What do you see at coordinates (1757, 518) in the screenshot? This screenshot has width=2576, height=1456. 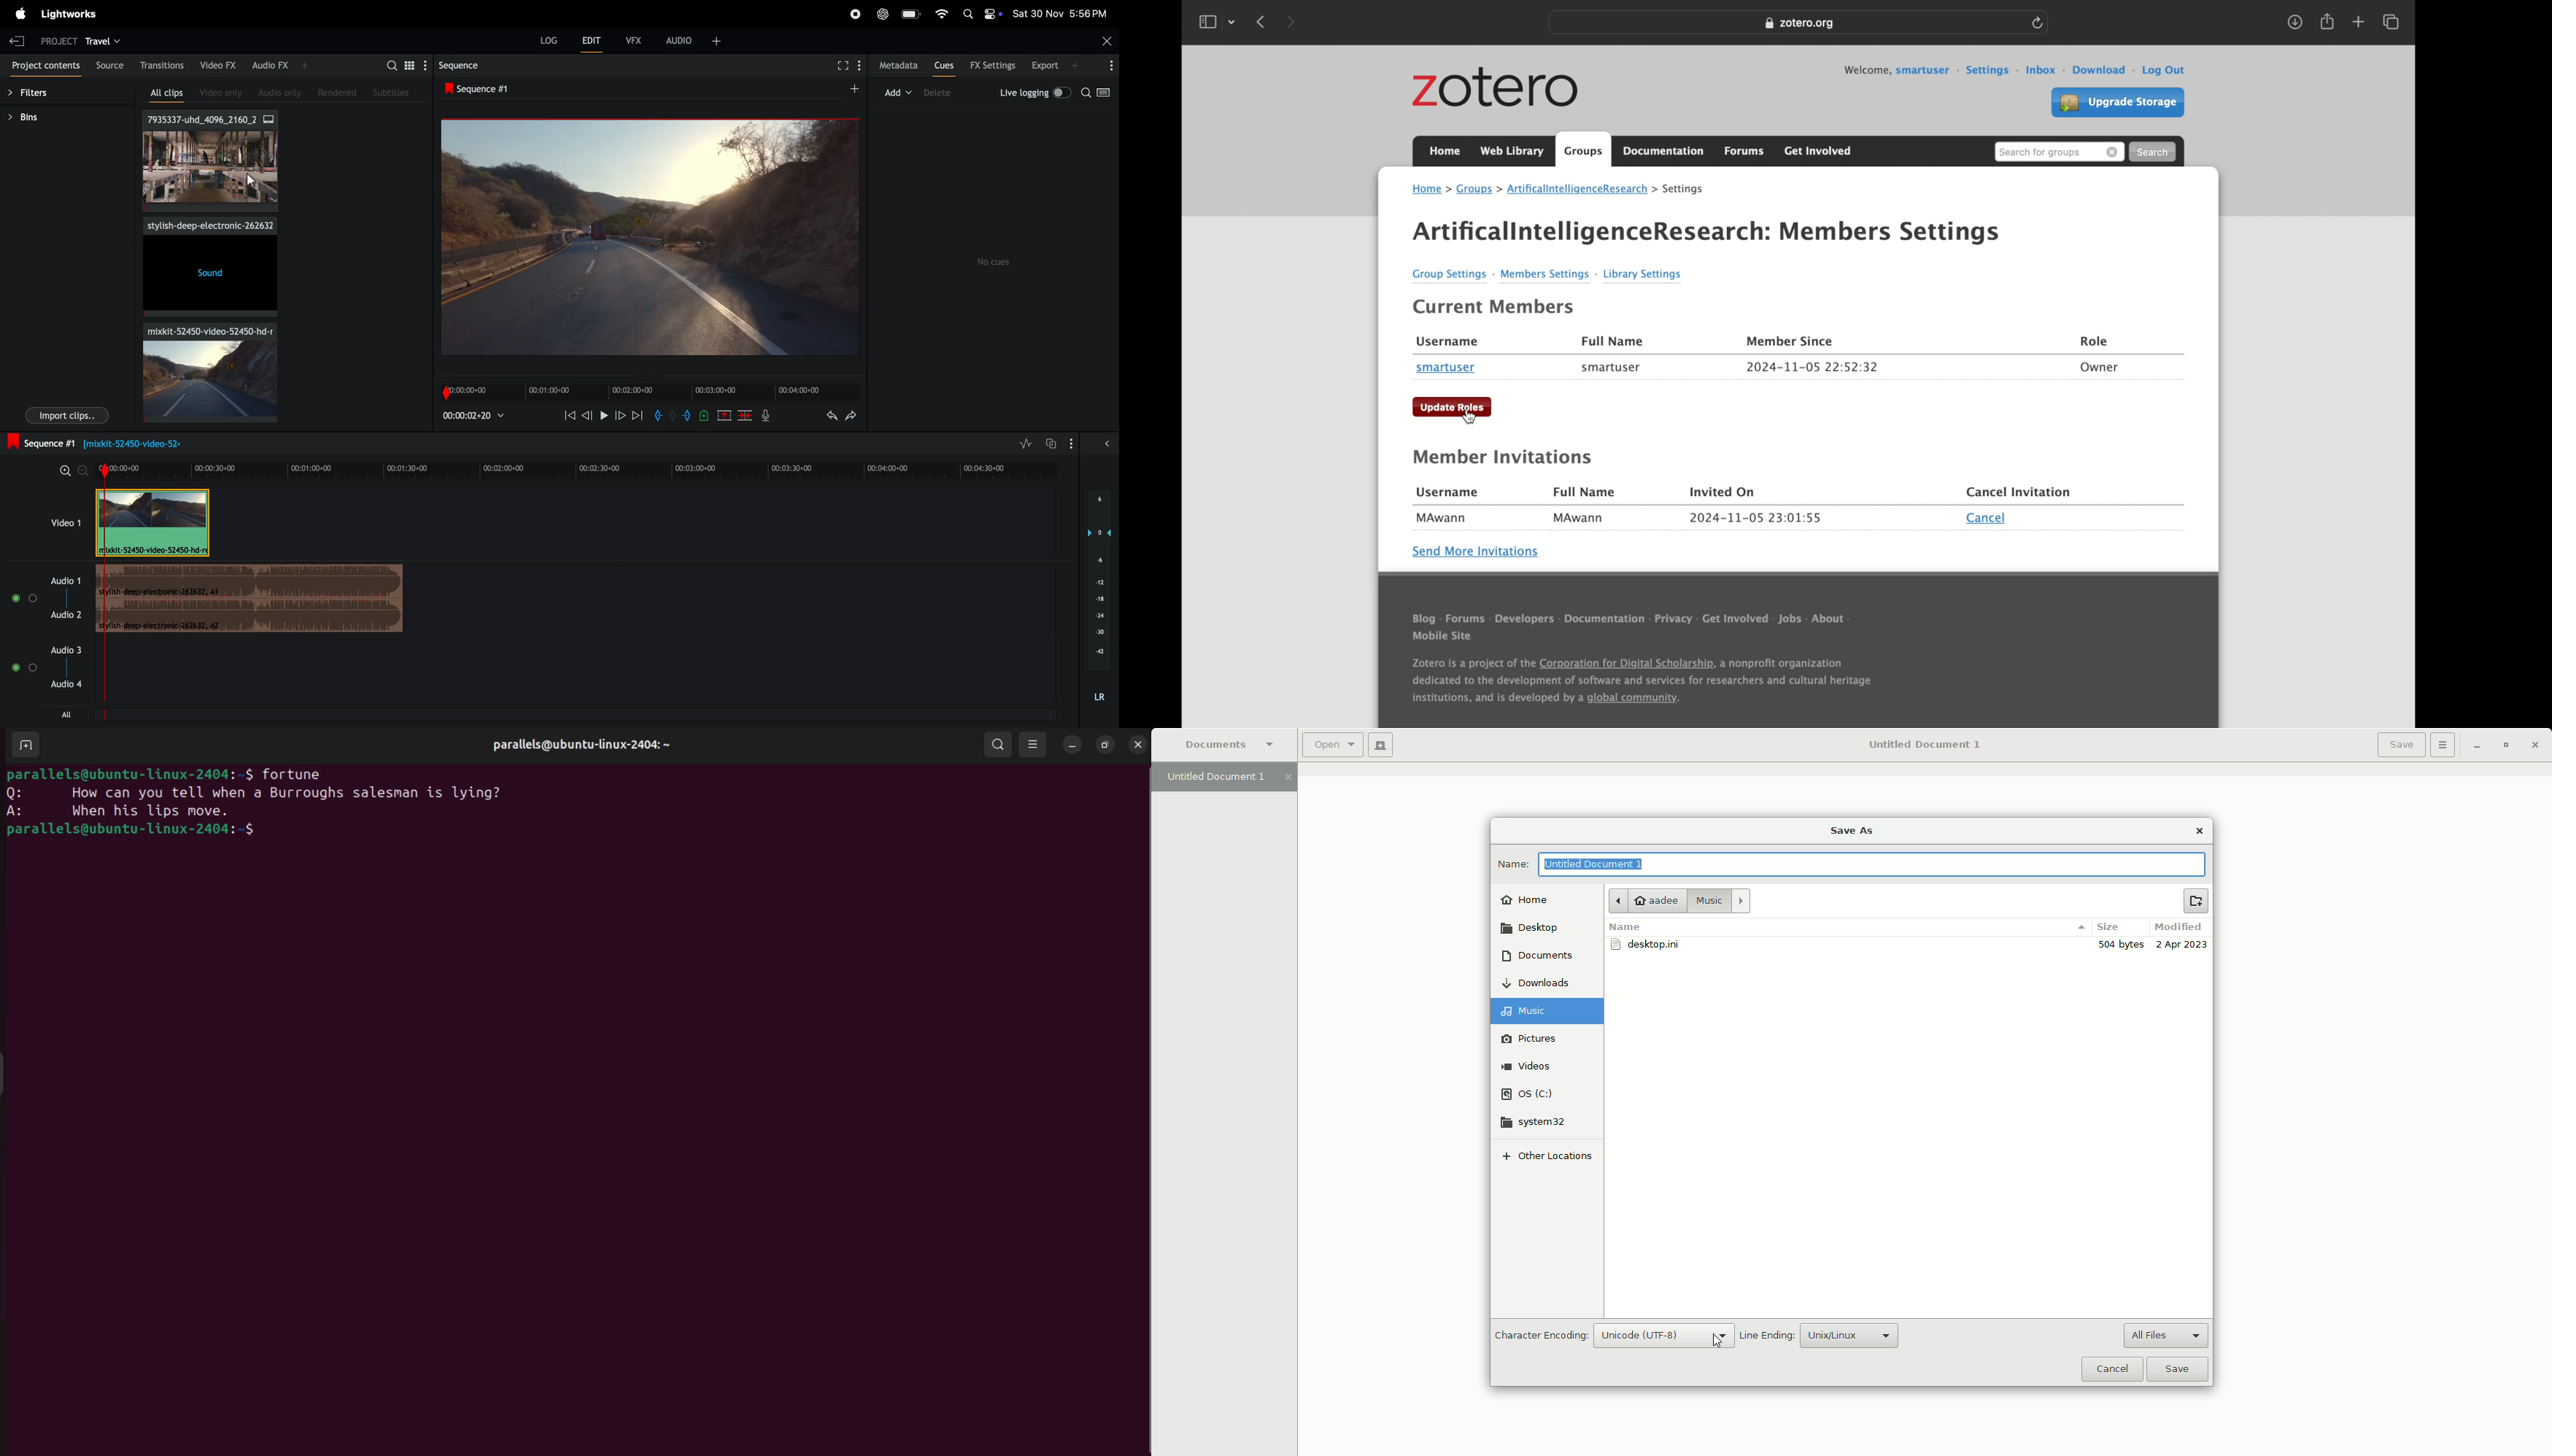 I see `date and time` at bounding box center [1757, 518].